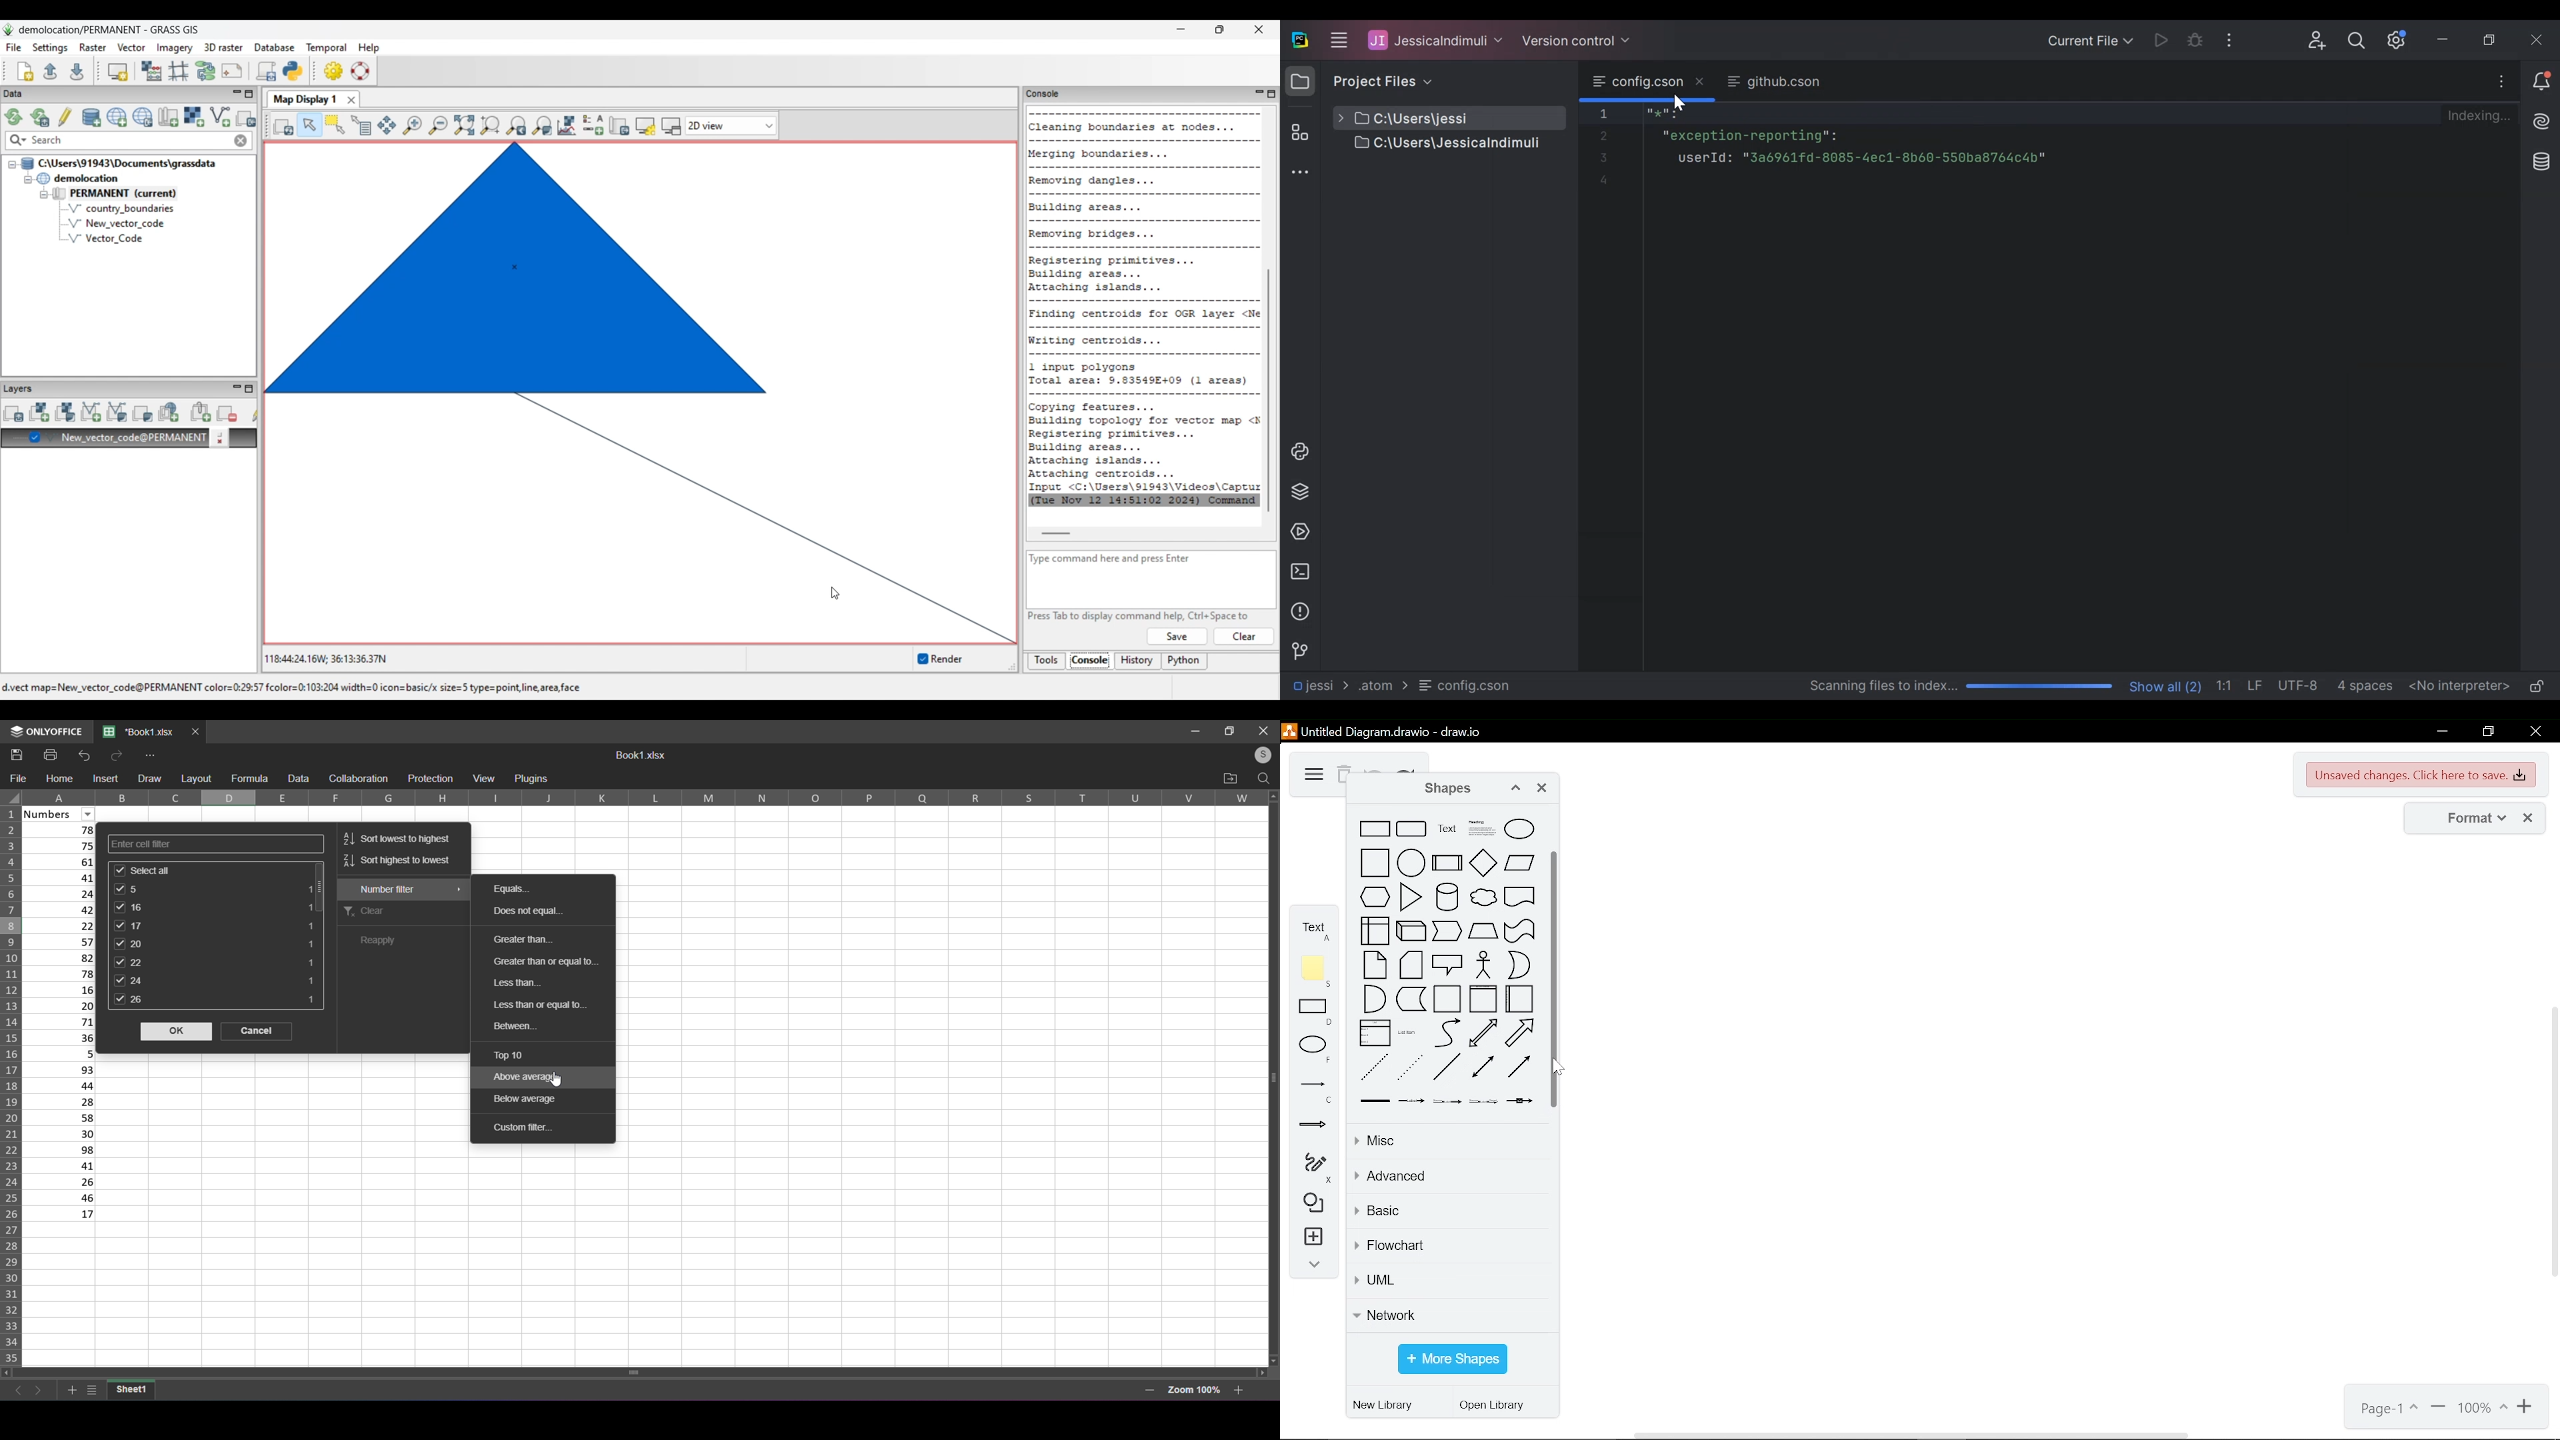 This screenshot has width=2576, height=1456. What do you see at coordinates (1343, 776) in the screenshot?
I see `delete` at bounding box center [1343, 776].